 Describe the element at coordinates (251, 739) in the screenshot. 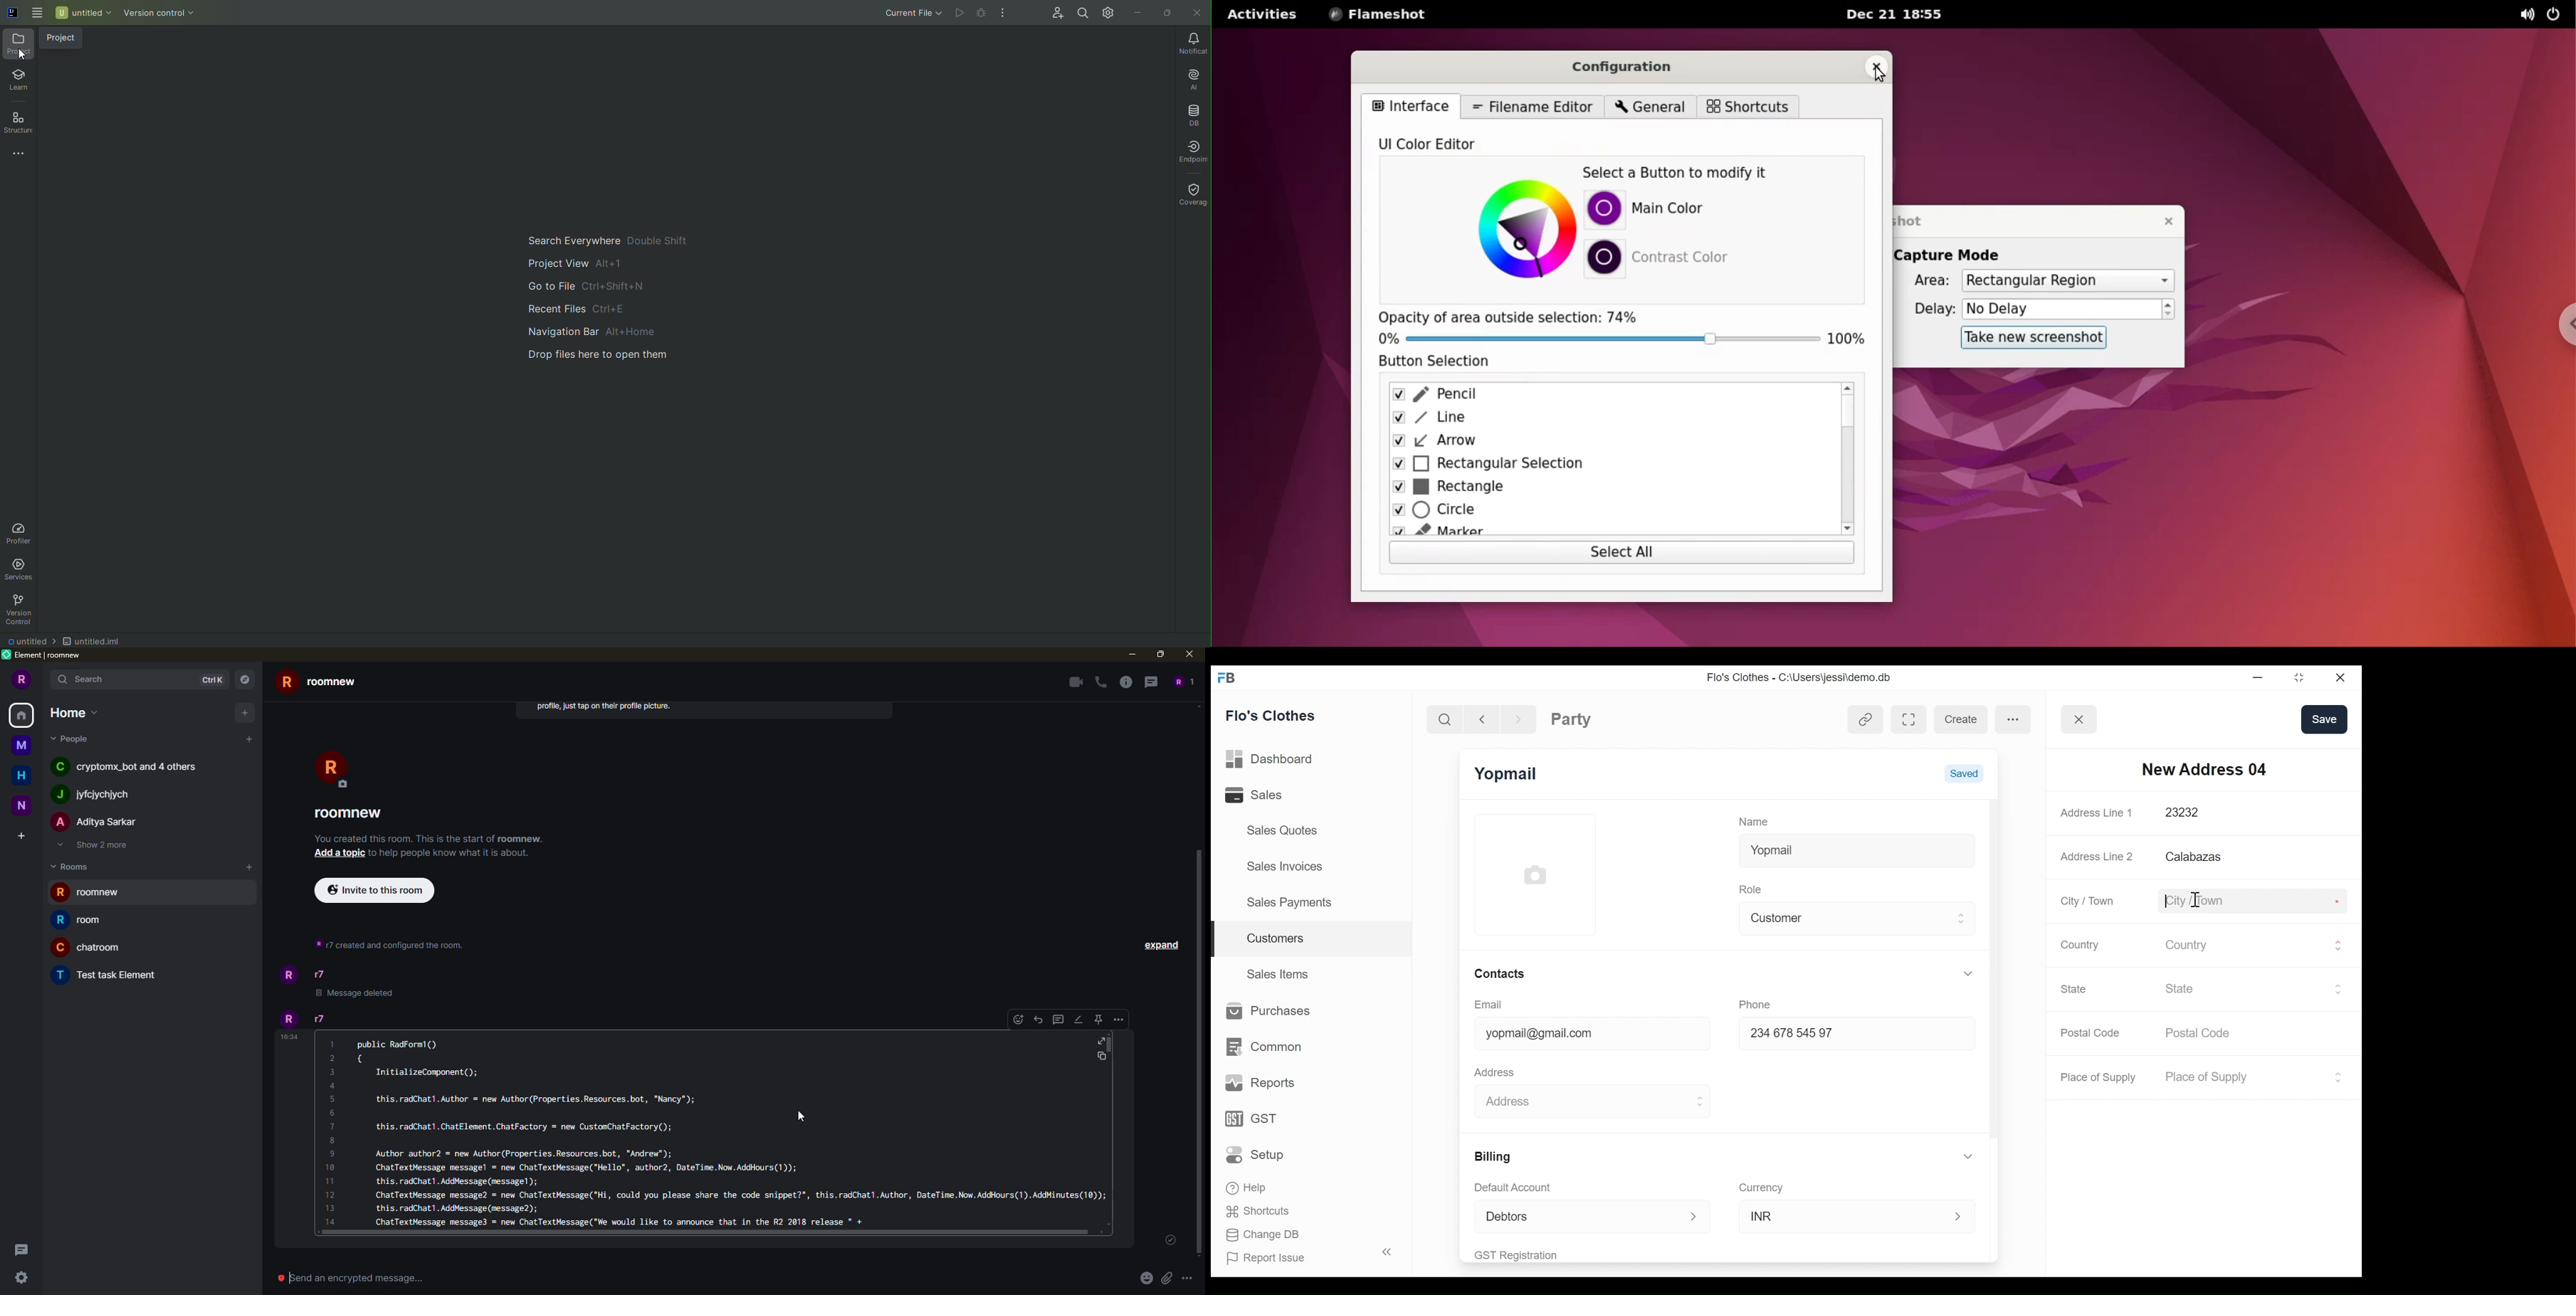

I see `add` at that location.